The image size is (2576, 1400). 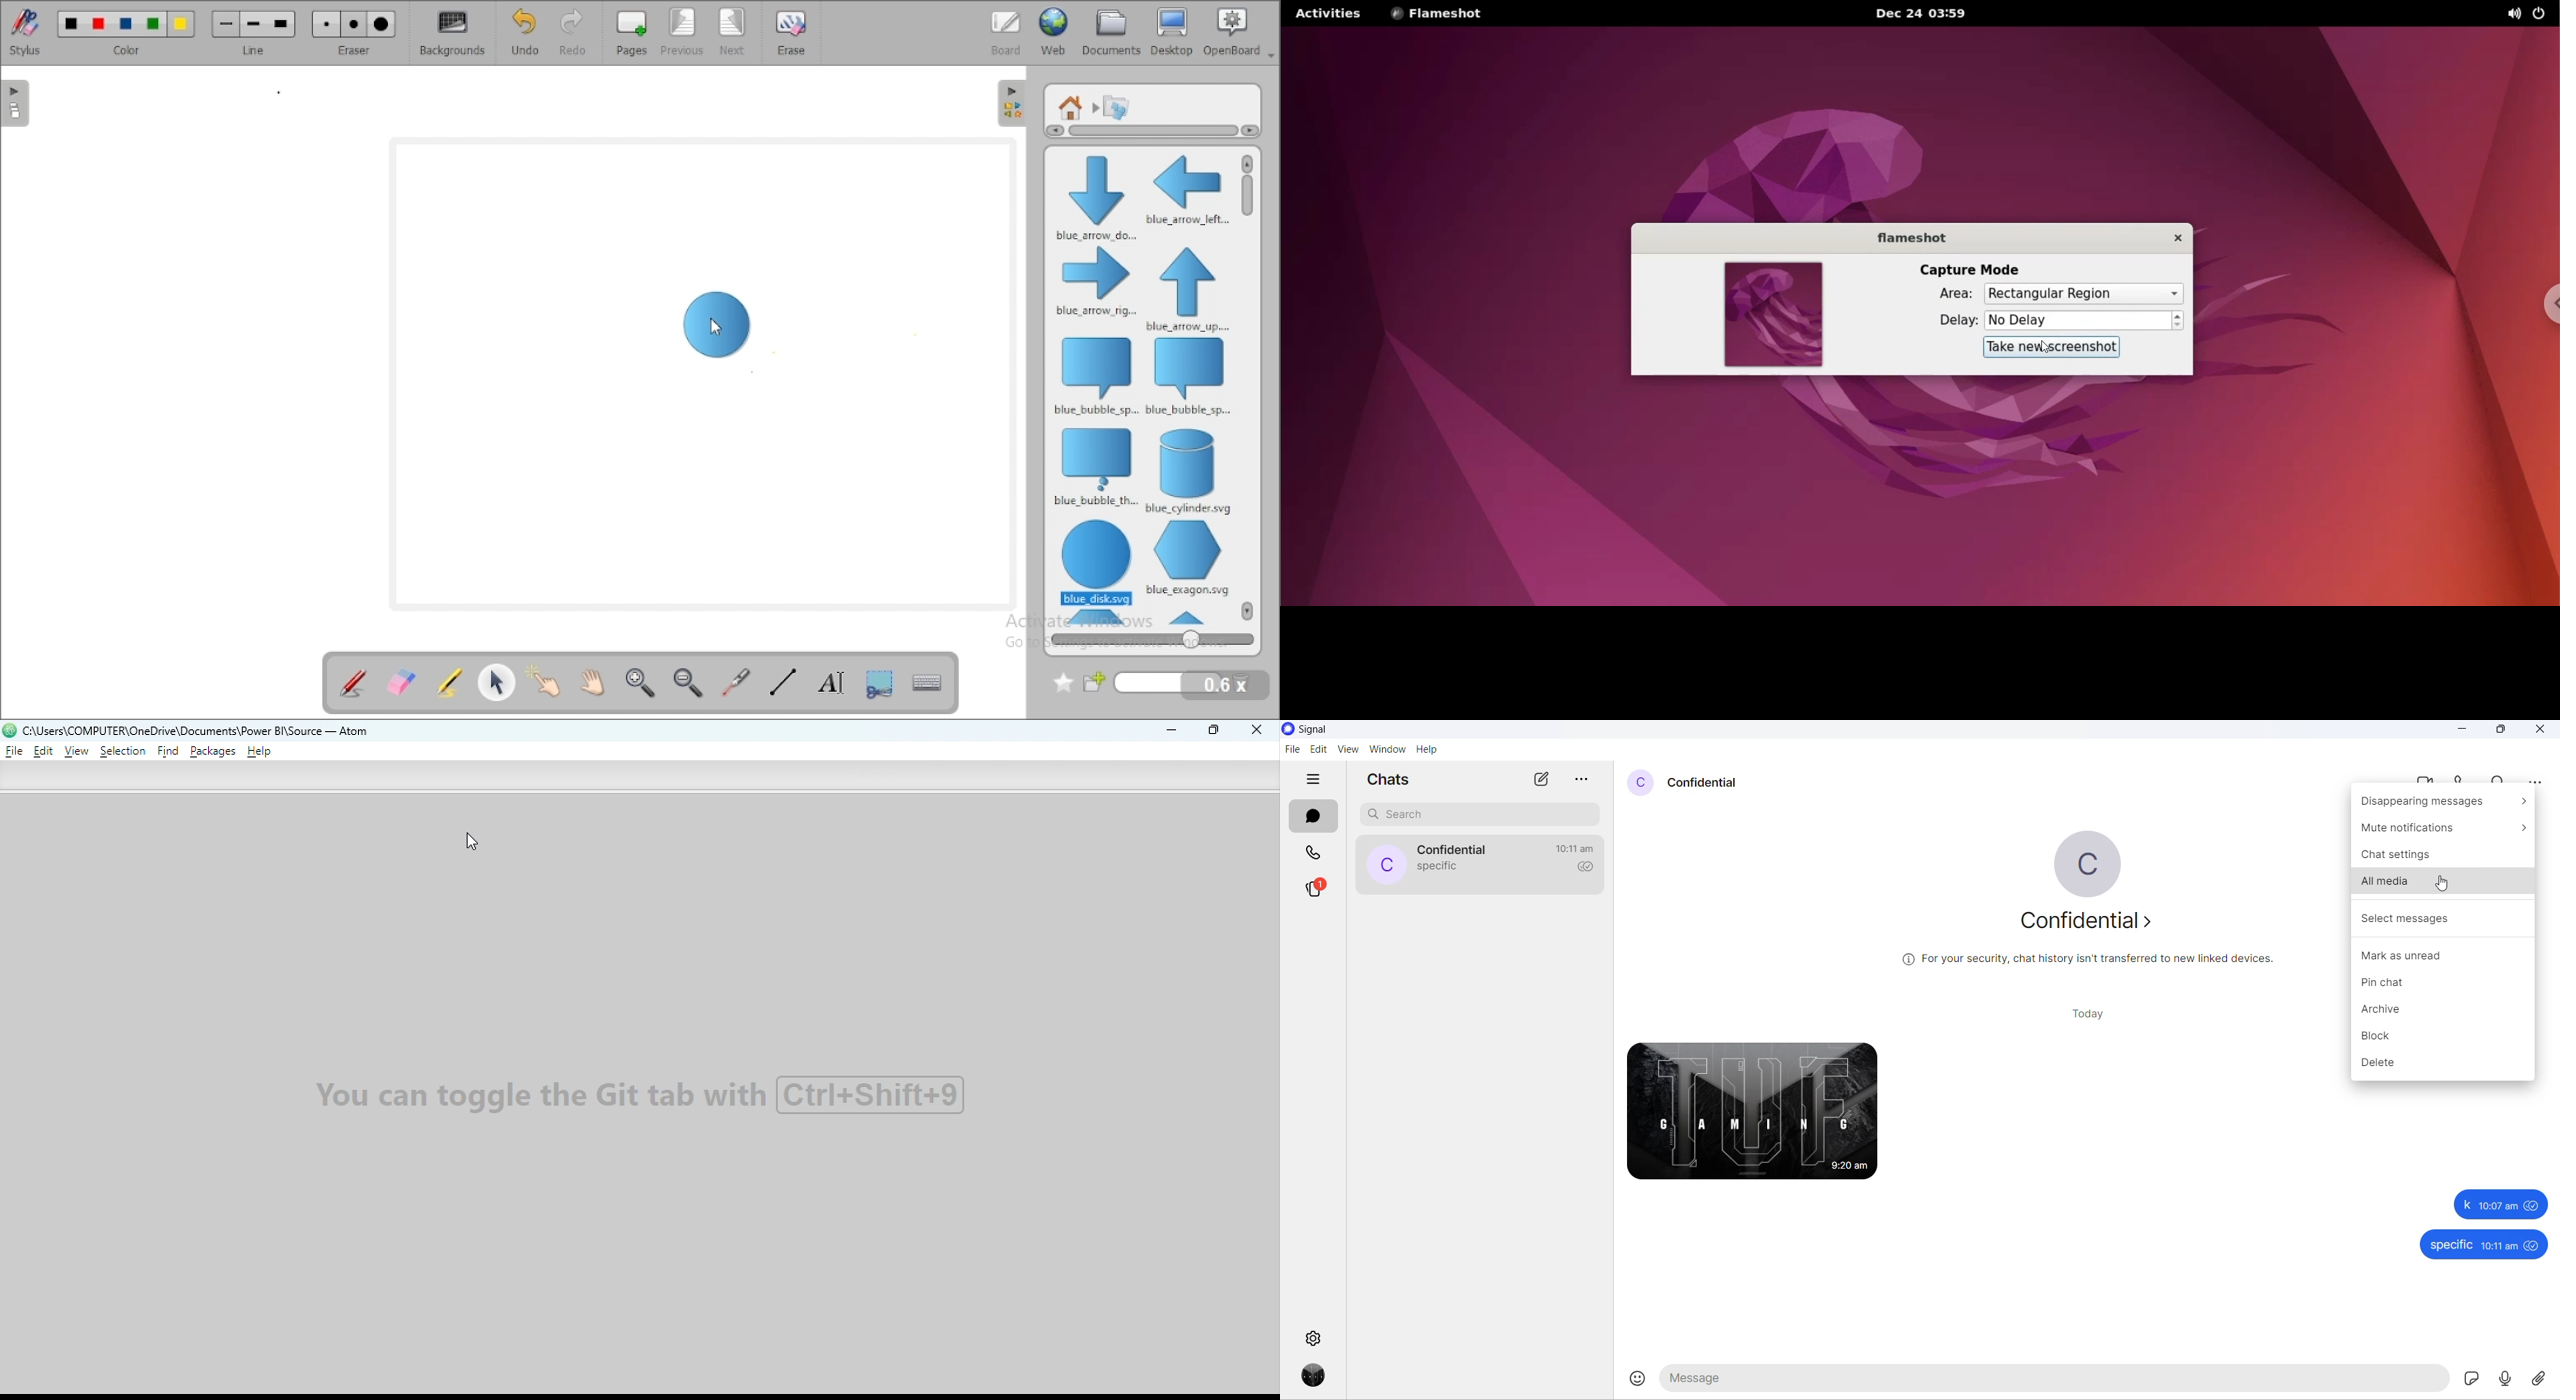 I want to click on last active time, so click(x=1578, y=848).